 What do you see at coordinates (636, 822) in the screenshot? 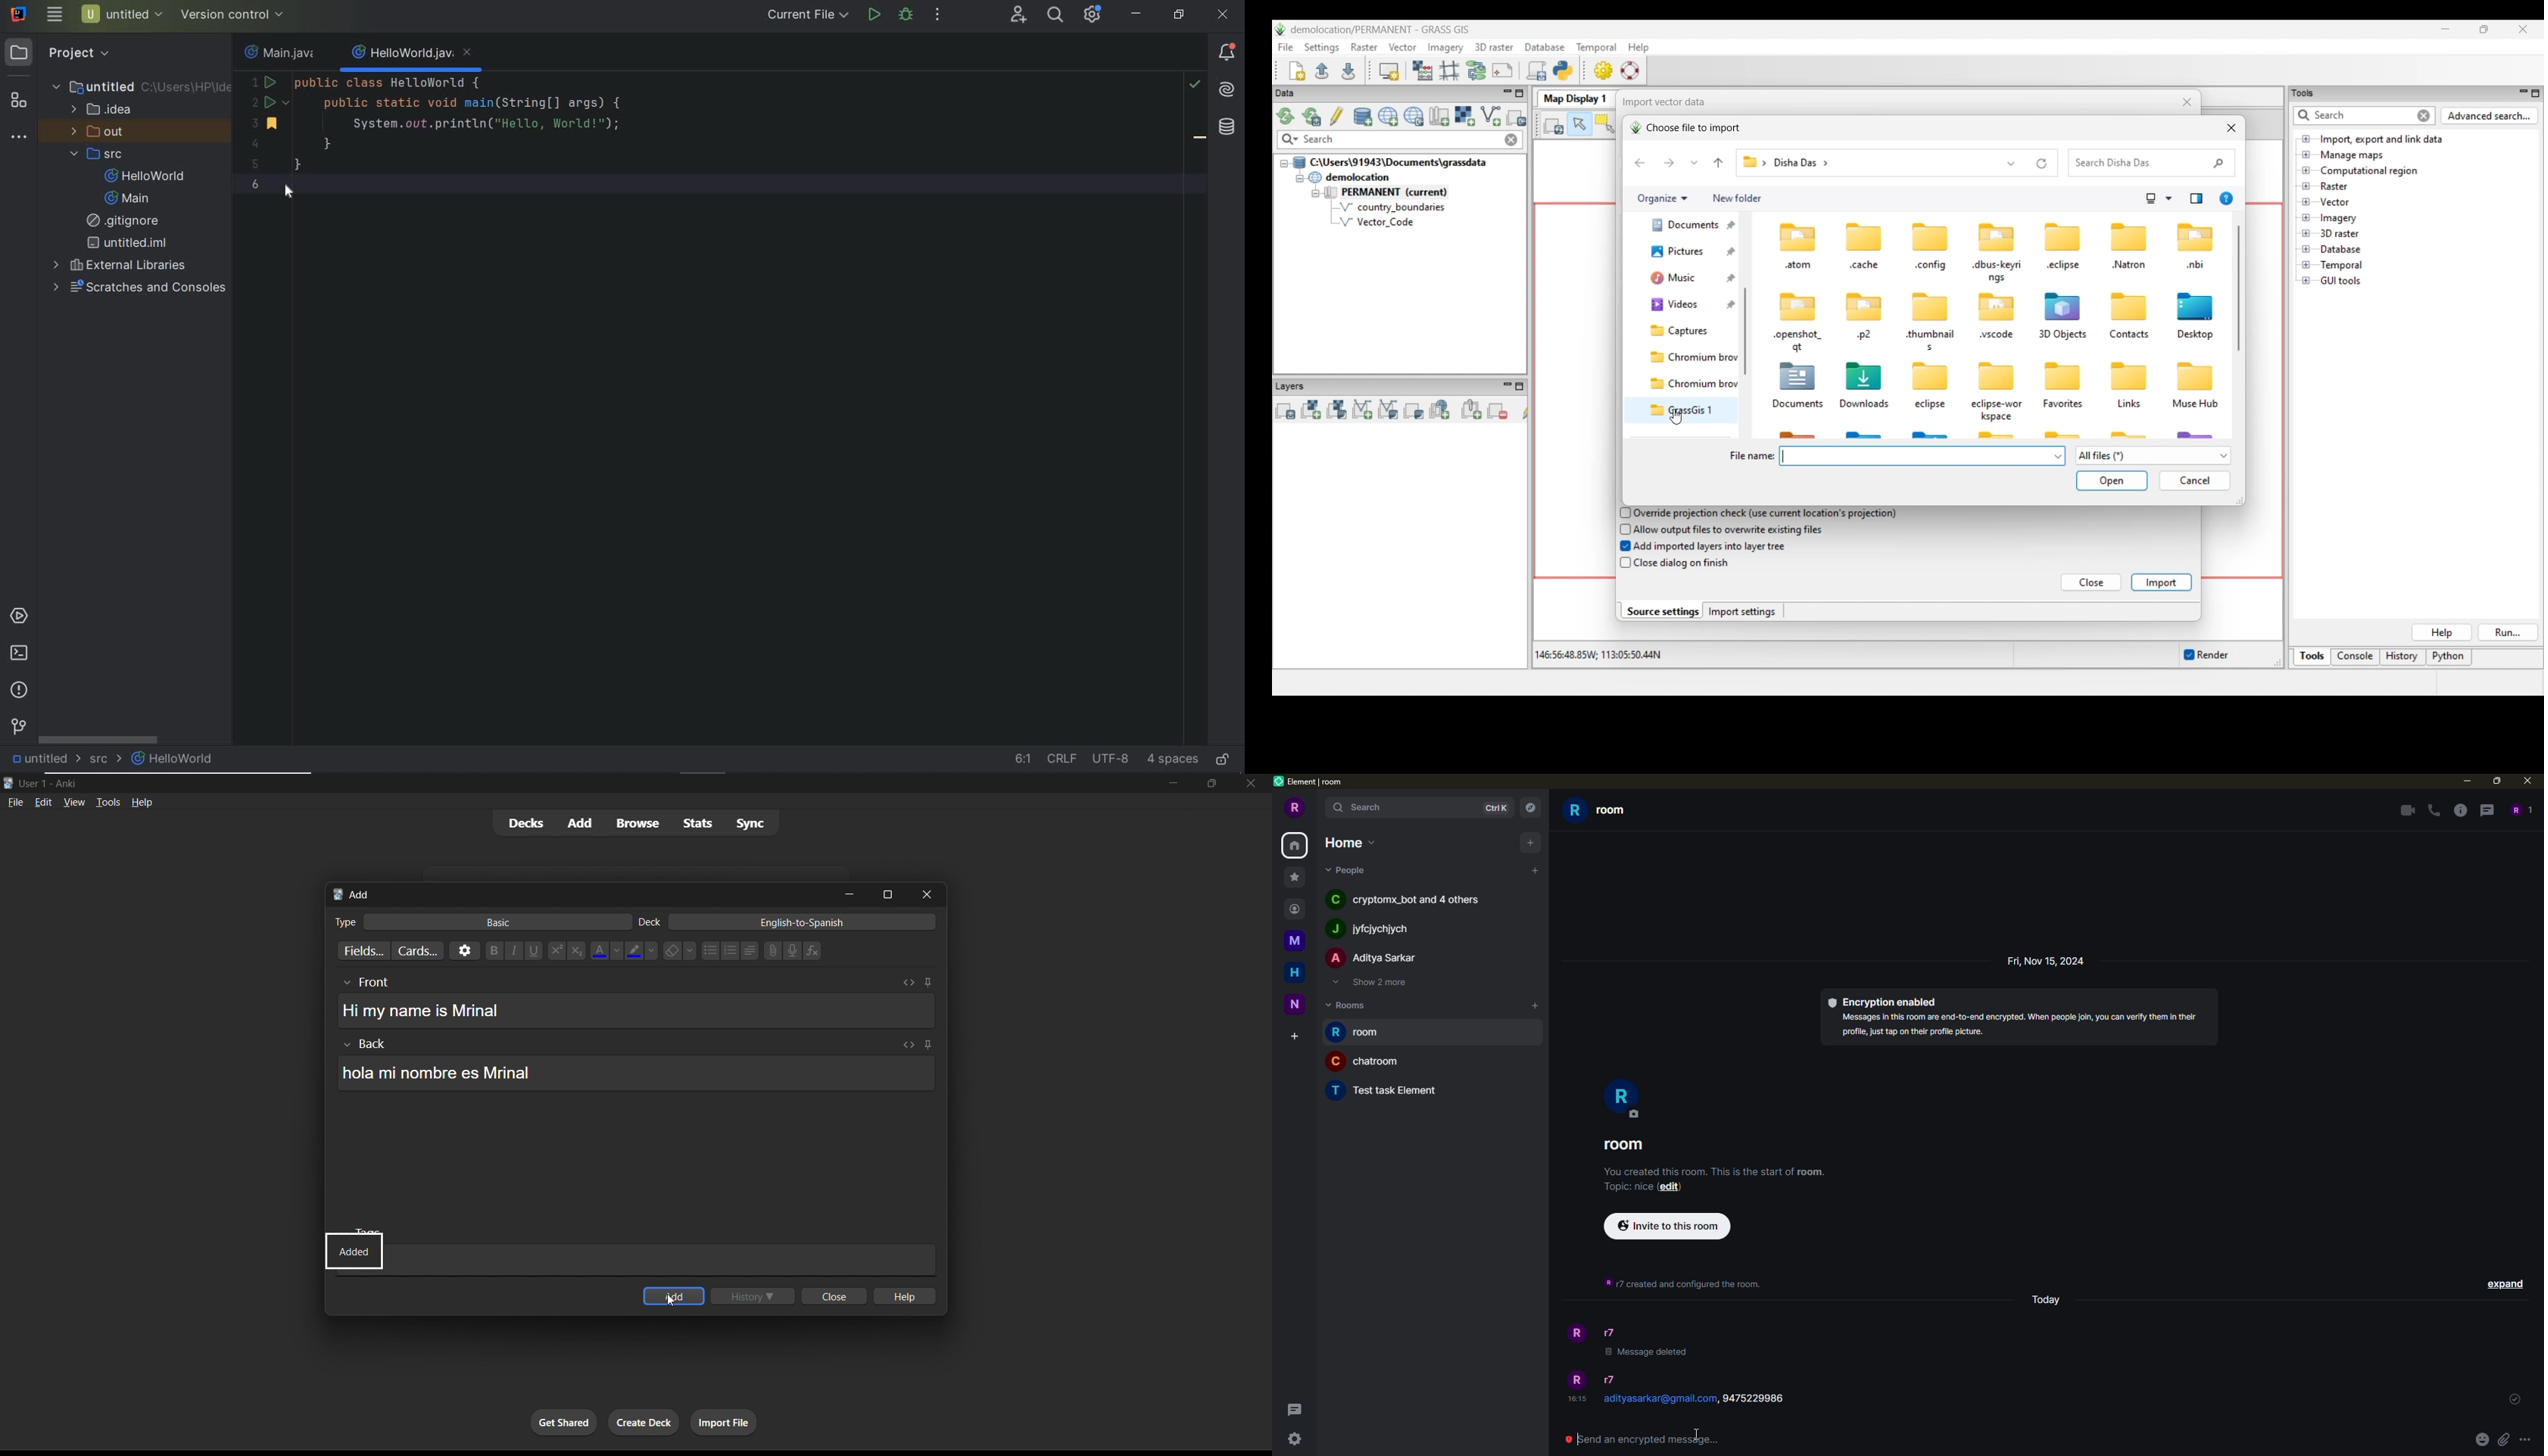
I see `browse` at bounding box center [636, 822].